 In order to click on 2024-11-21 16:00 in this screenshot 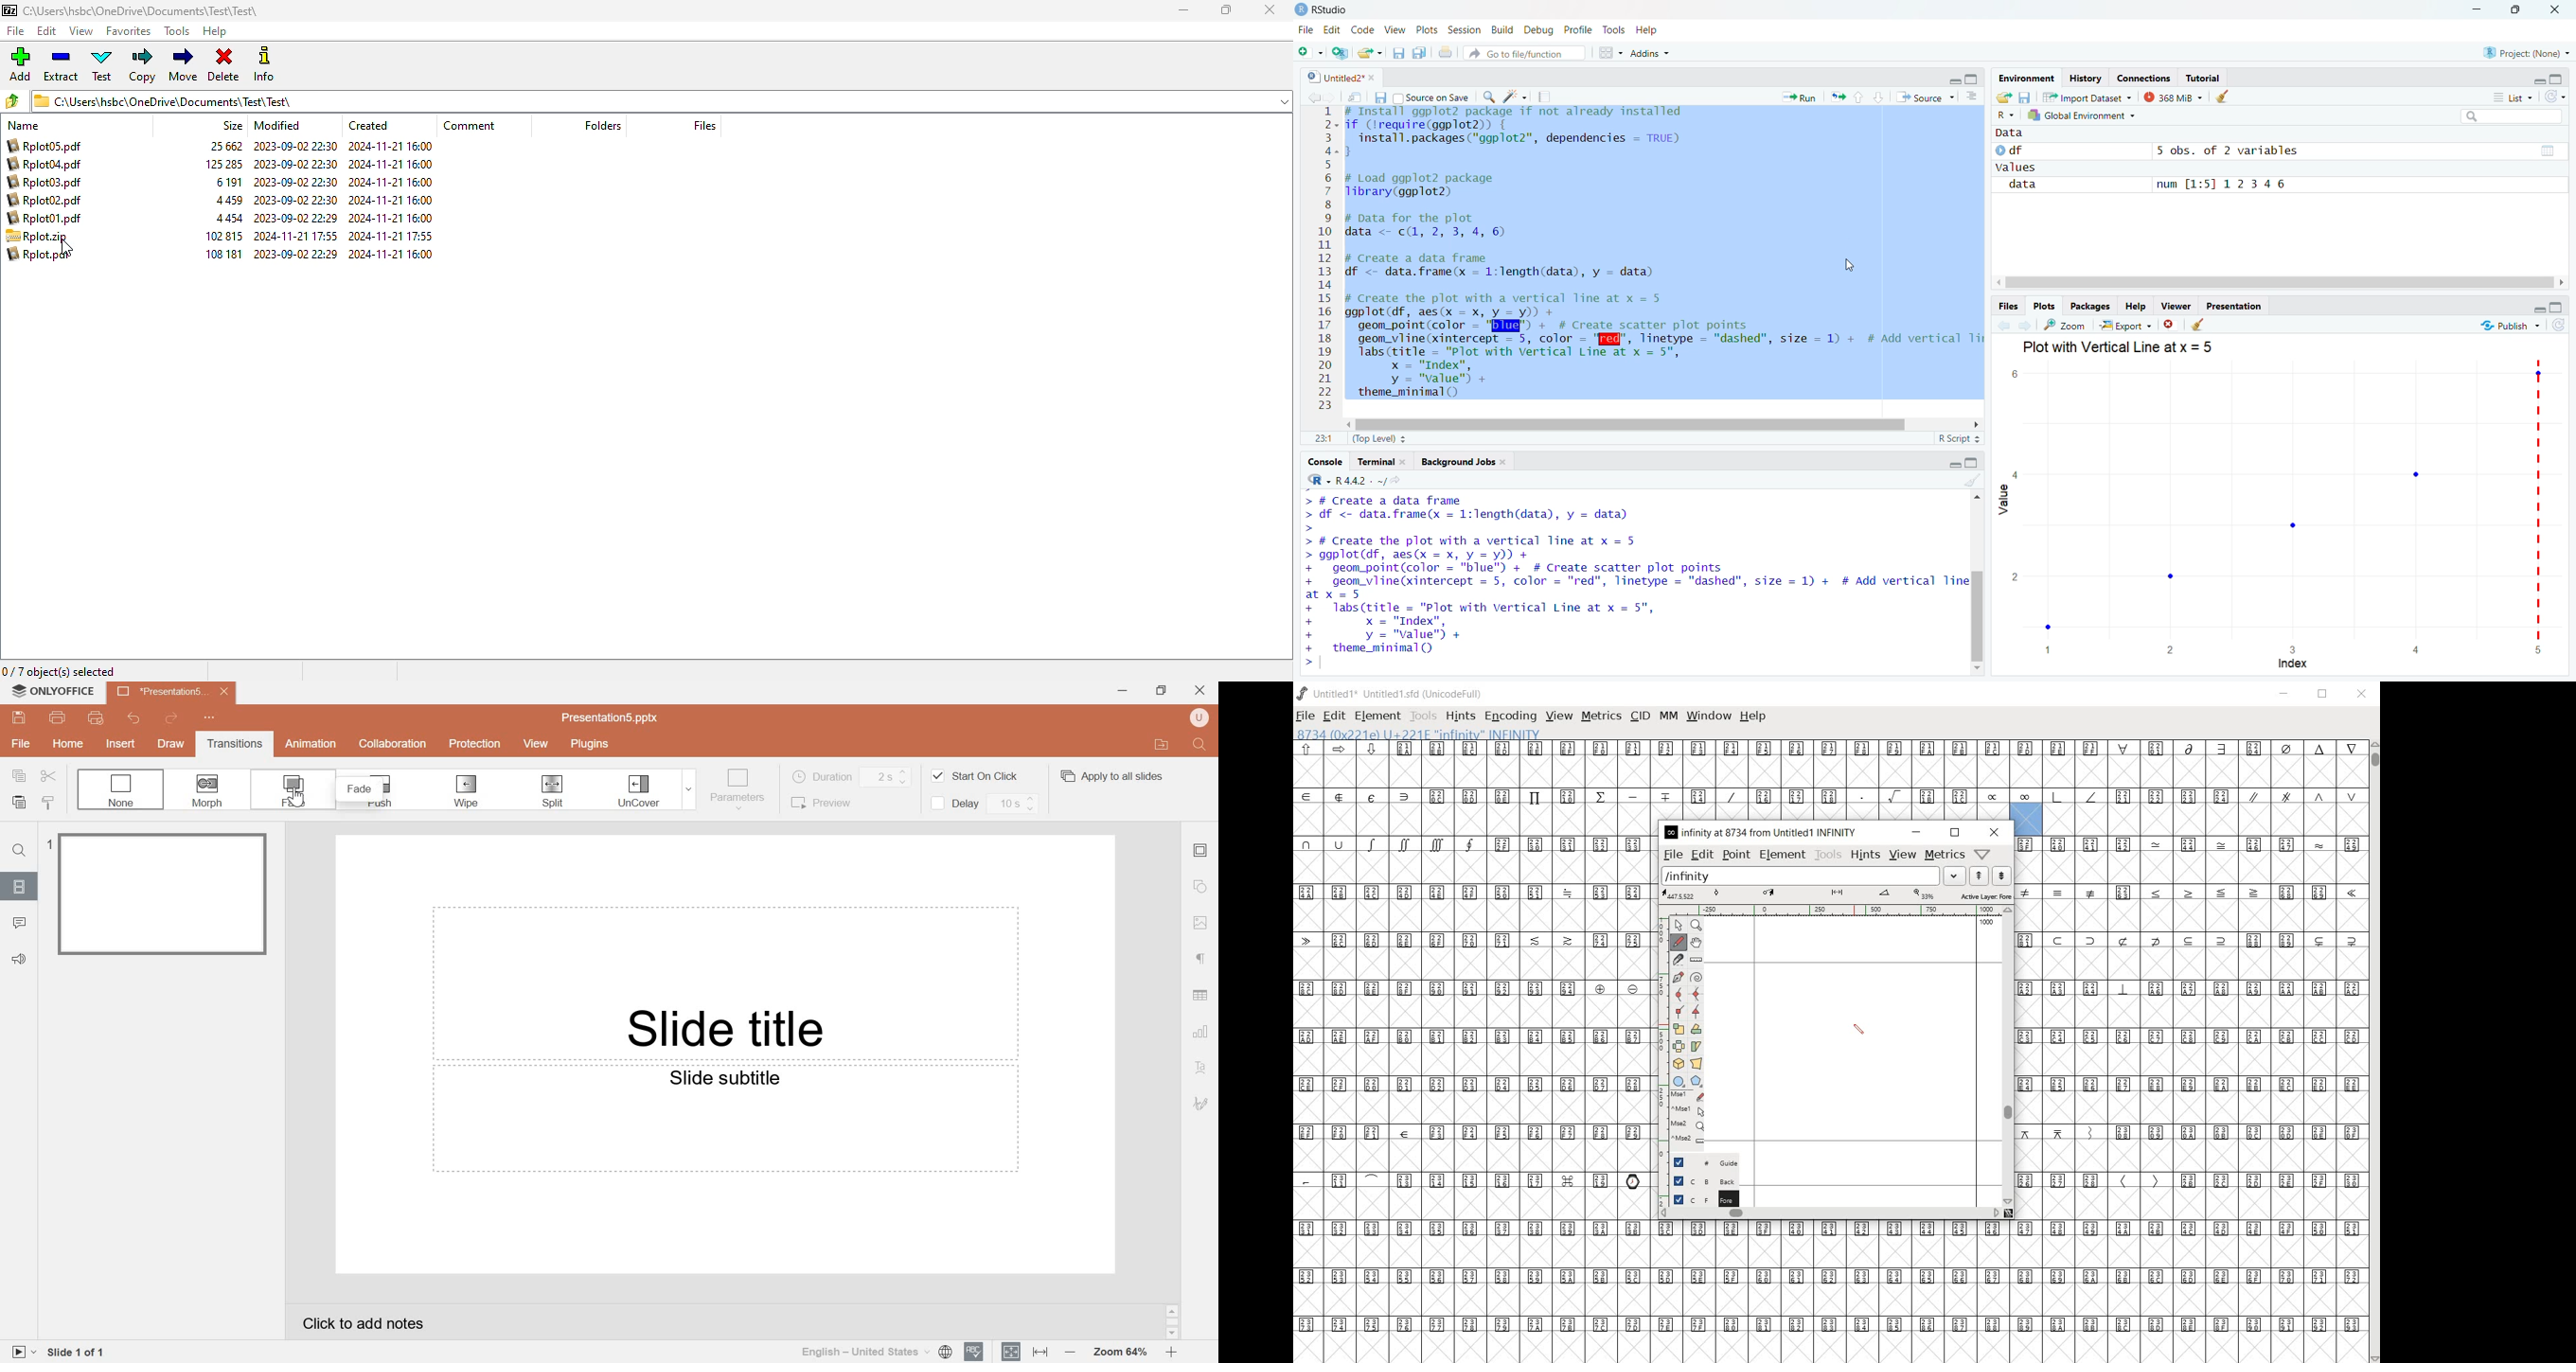, I will do `click(390, 146)`.